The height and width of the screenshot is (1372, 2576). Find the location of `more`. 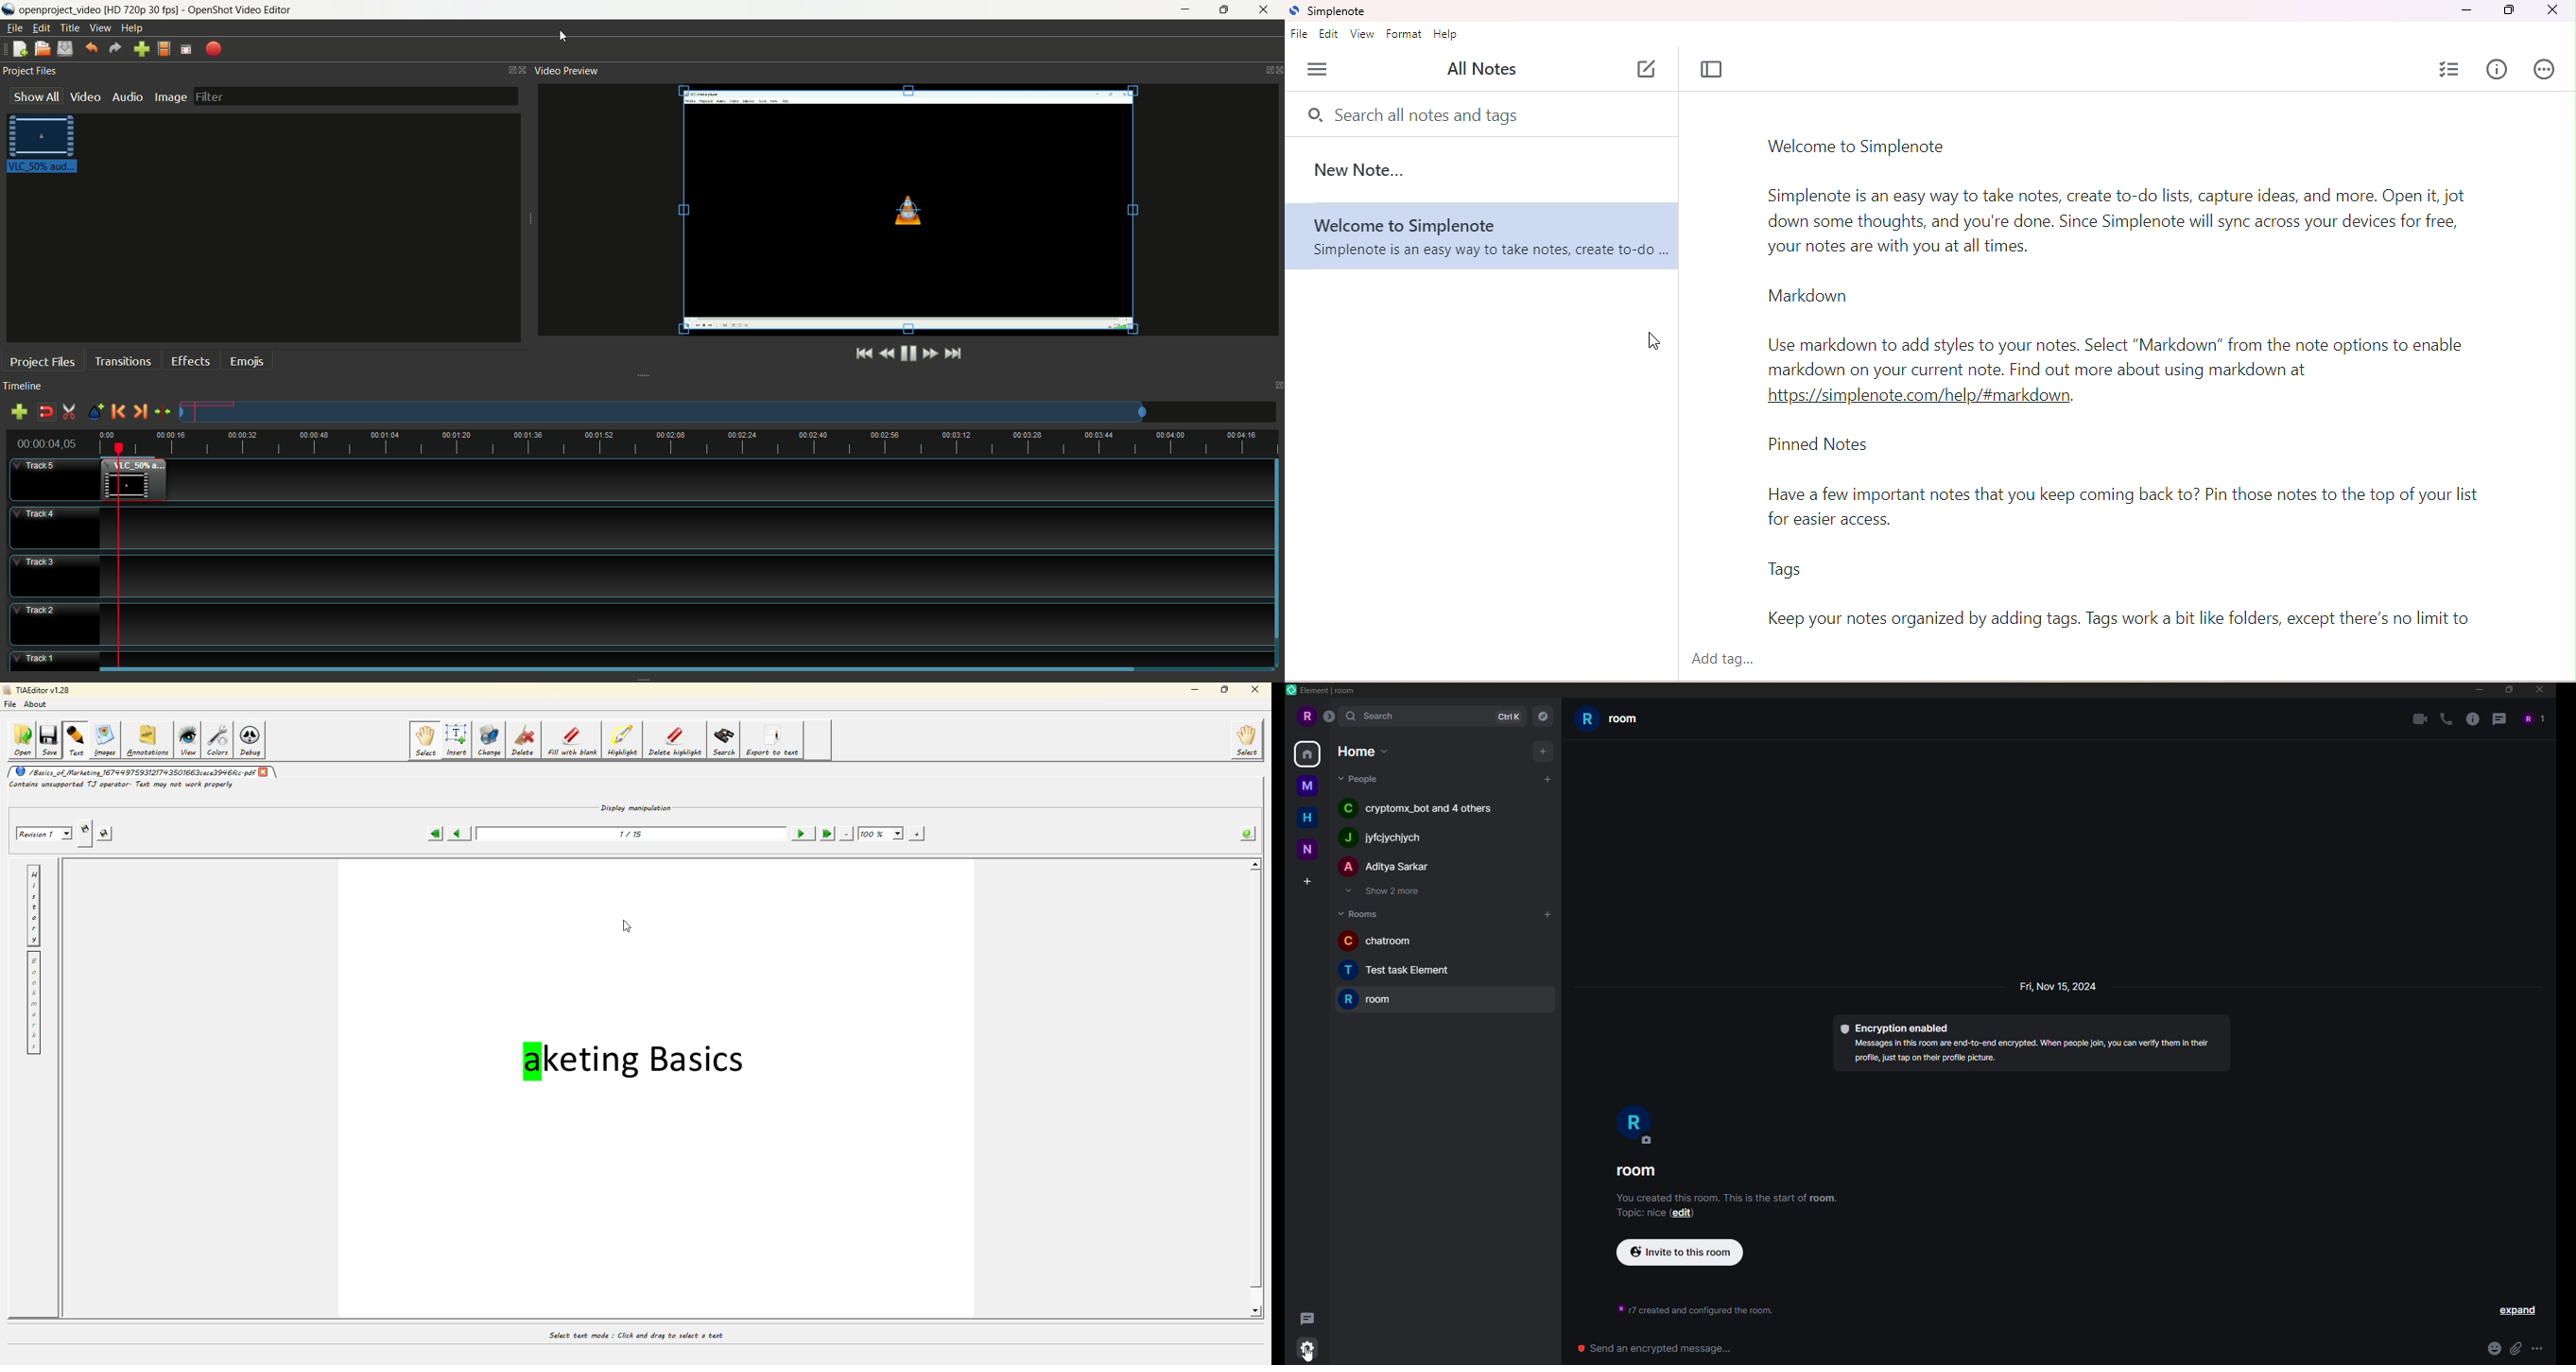

more is located at coordinates (2538, 1349).